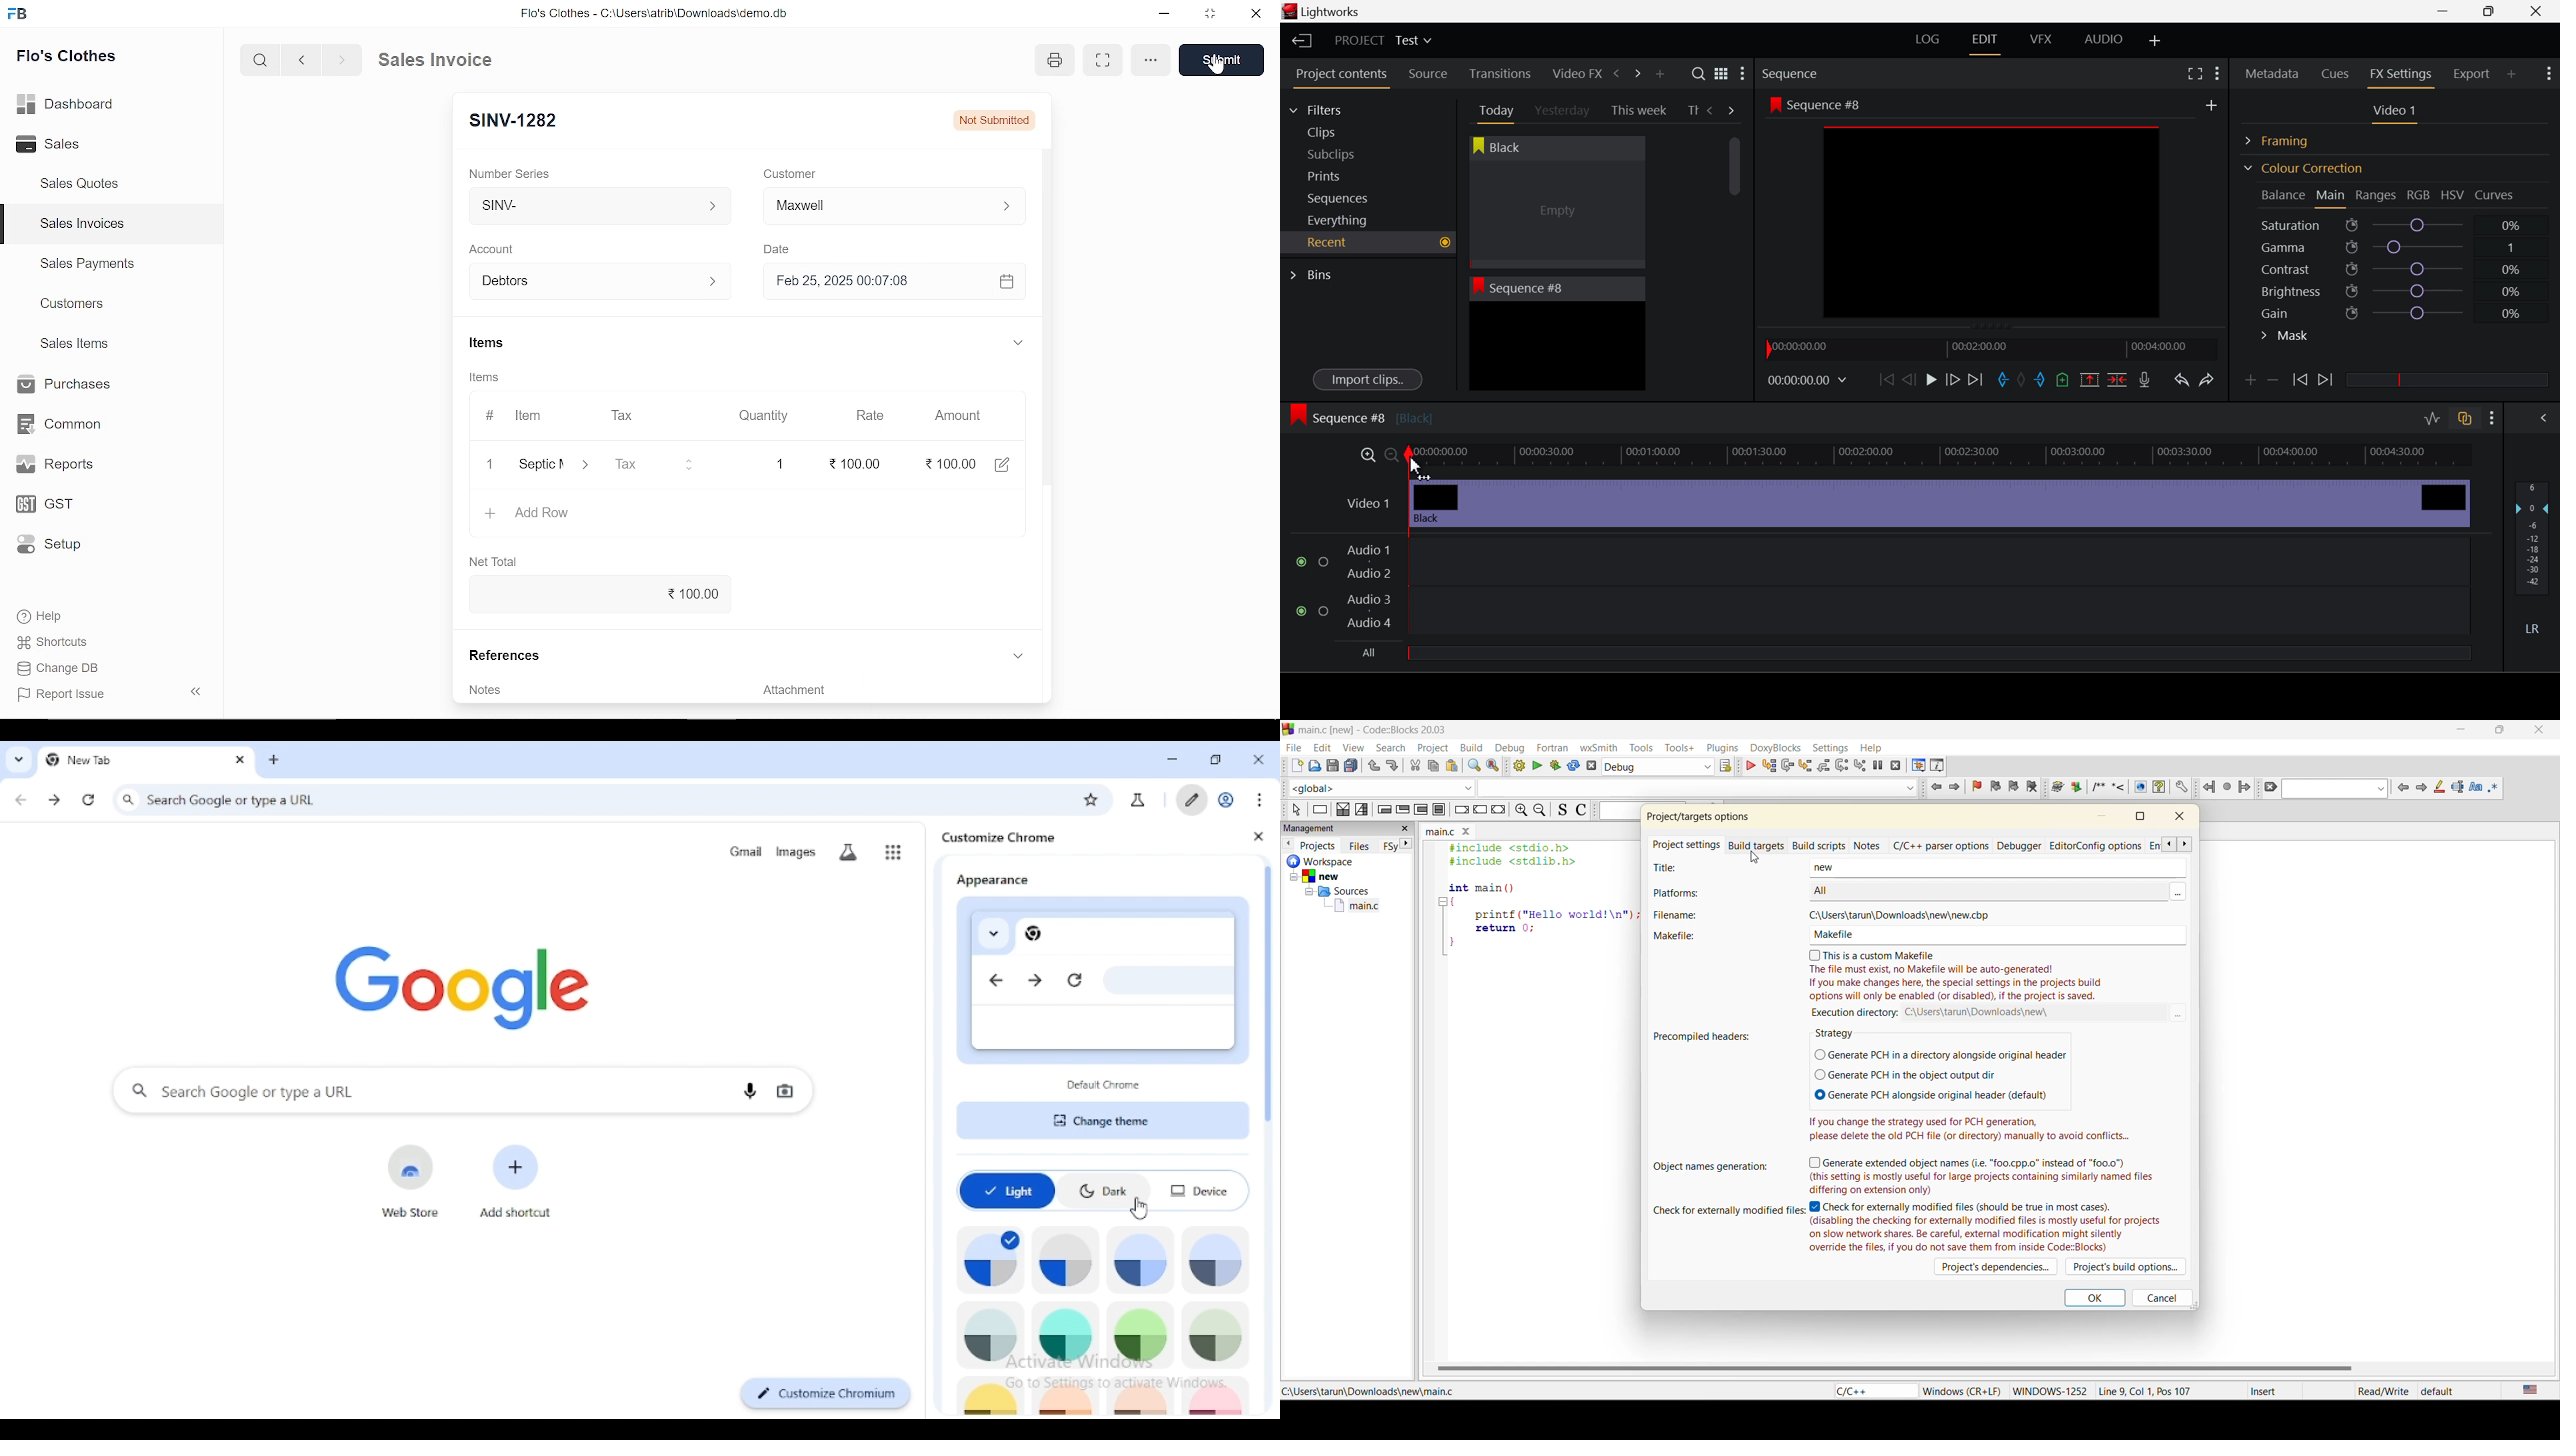  What do you see at coordinates (1538, 765) in the screenshot?
I see `run` at bounding box center [1538, 765].